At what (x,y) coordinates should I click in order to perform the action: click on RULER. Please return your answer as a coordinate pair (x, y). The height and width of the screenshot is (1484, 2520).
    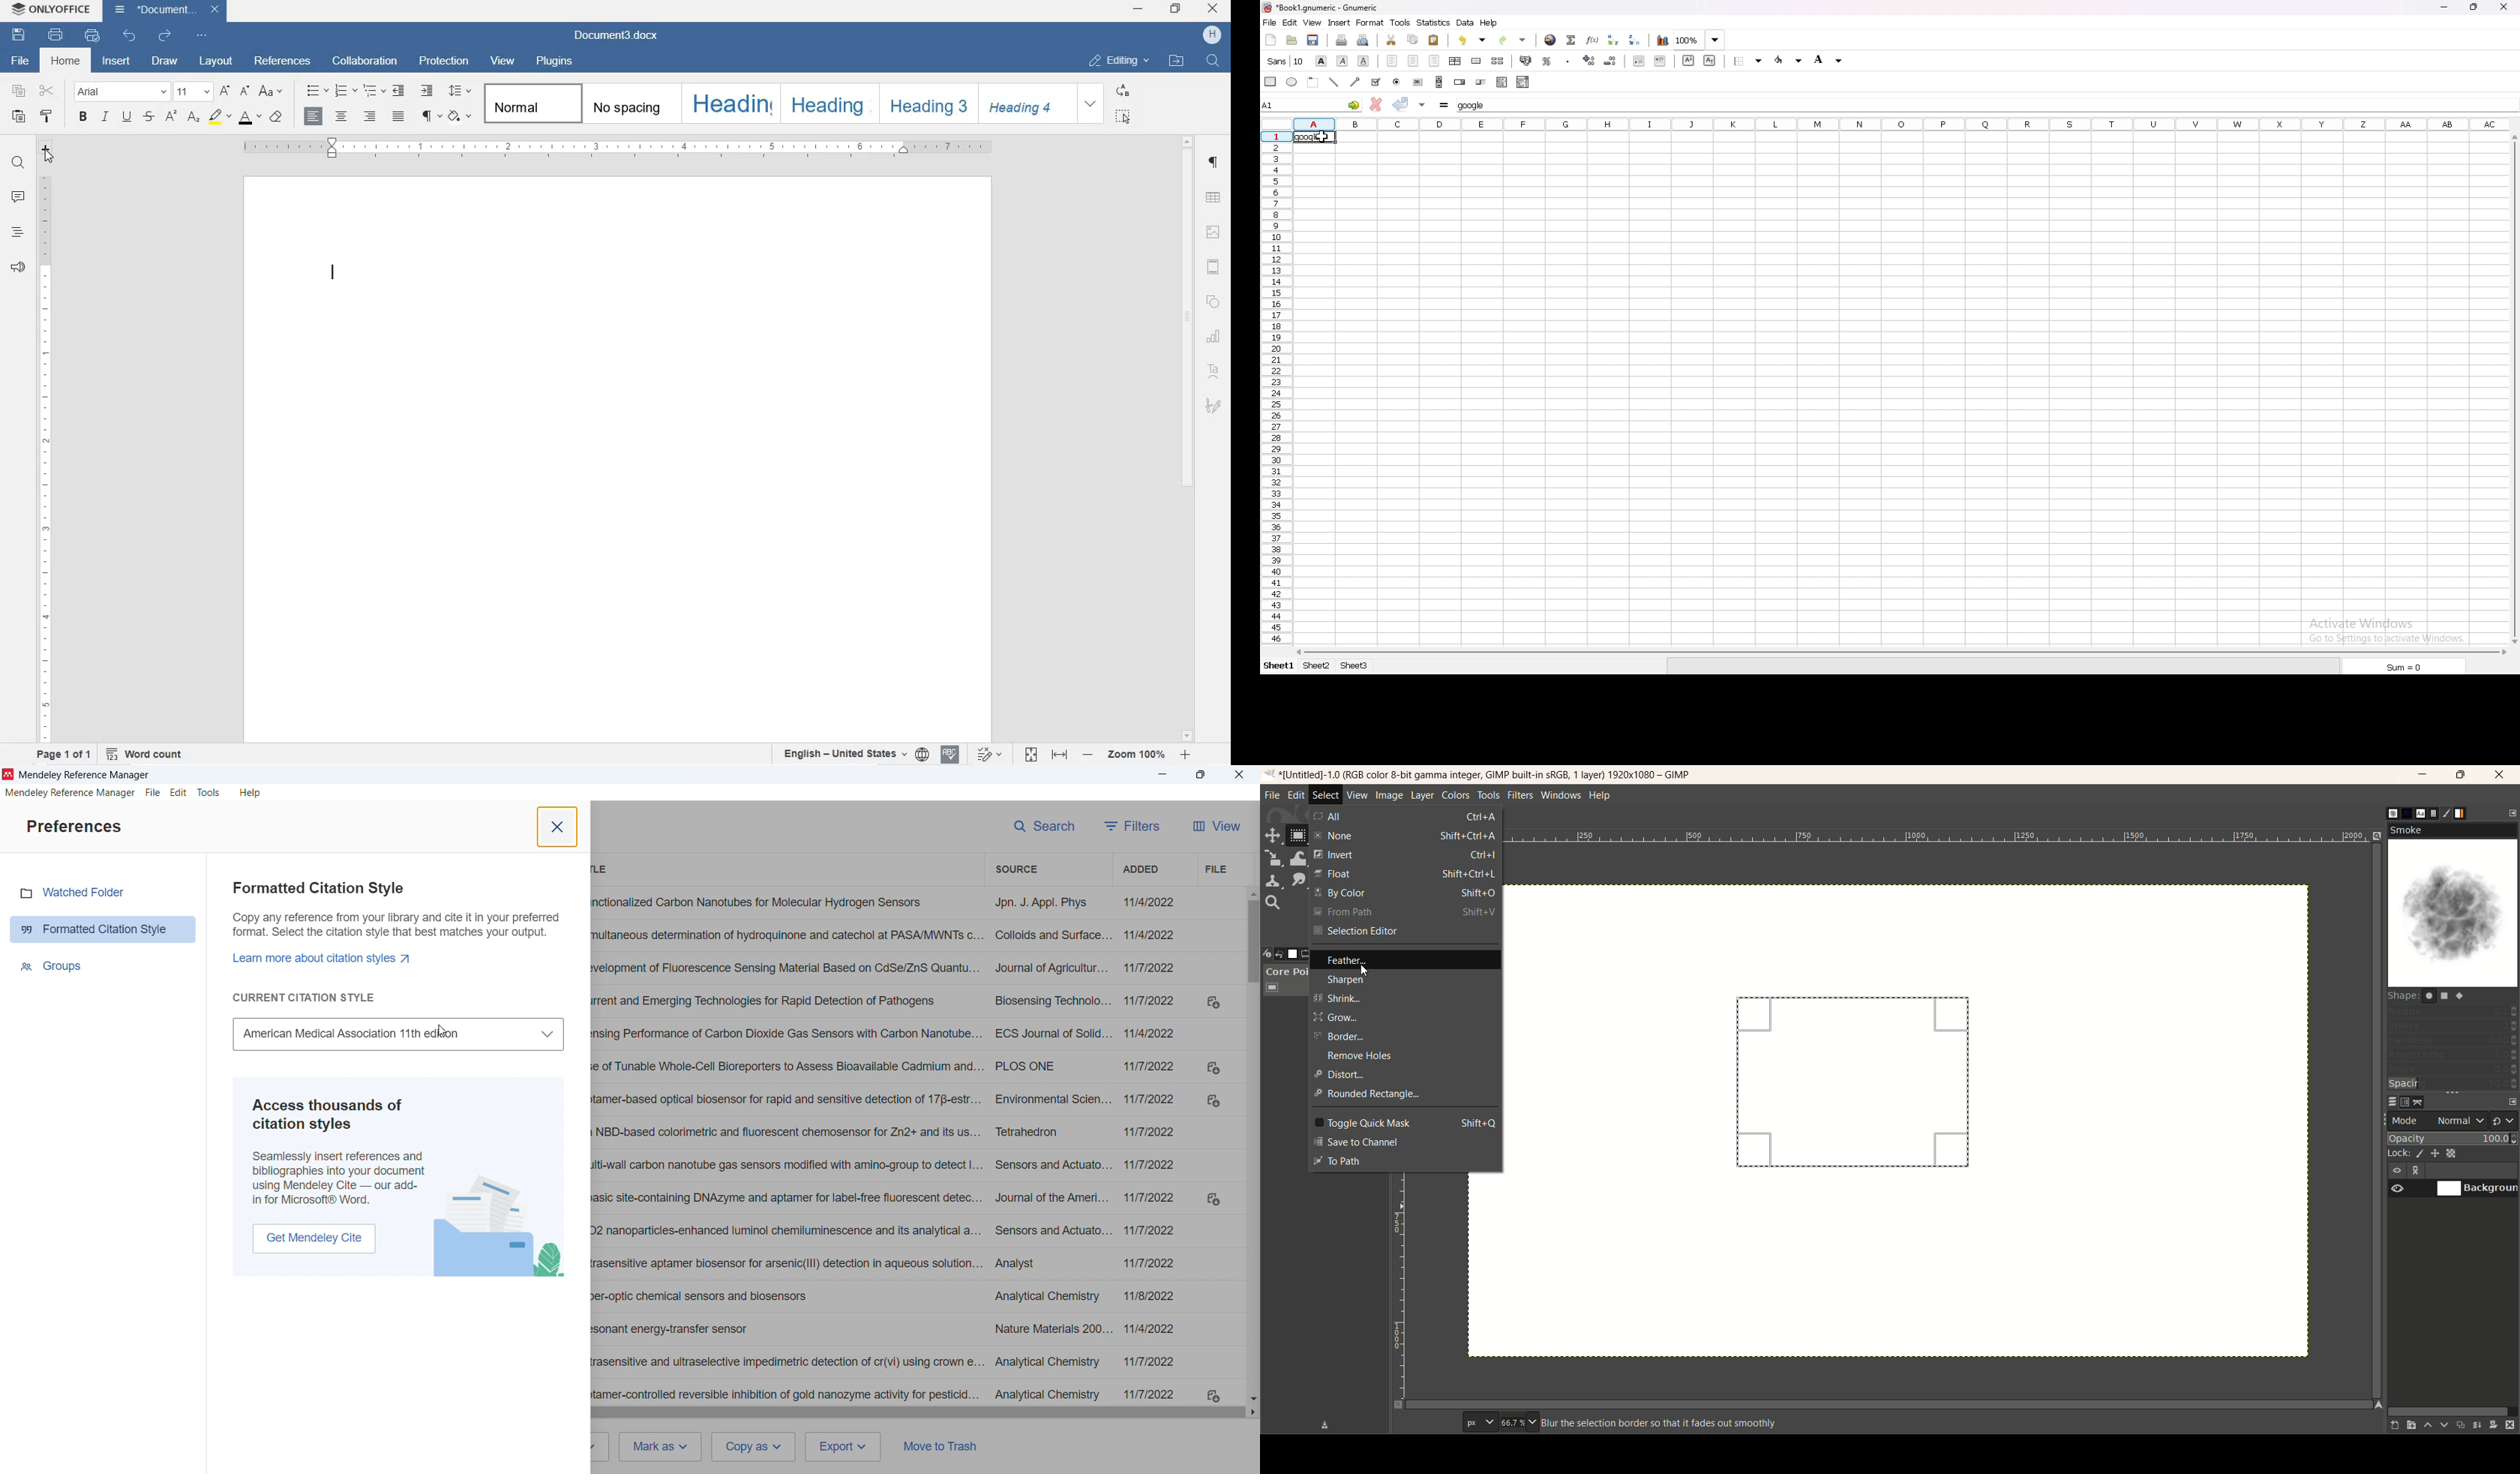
    Looking at the image, I should click on (621, 150).